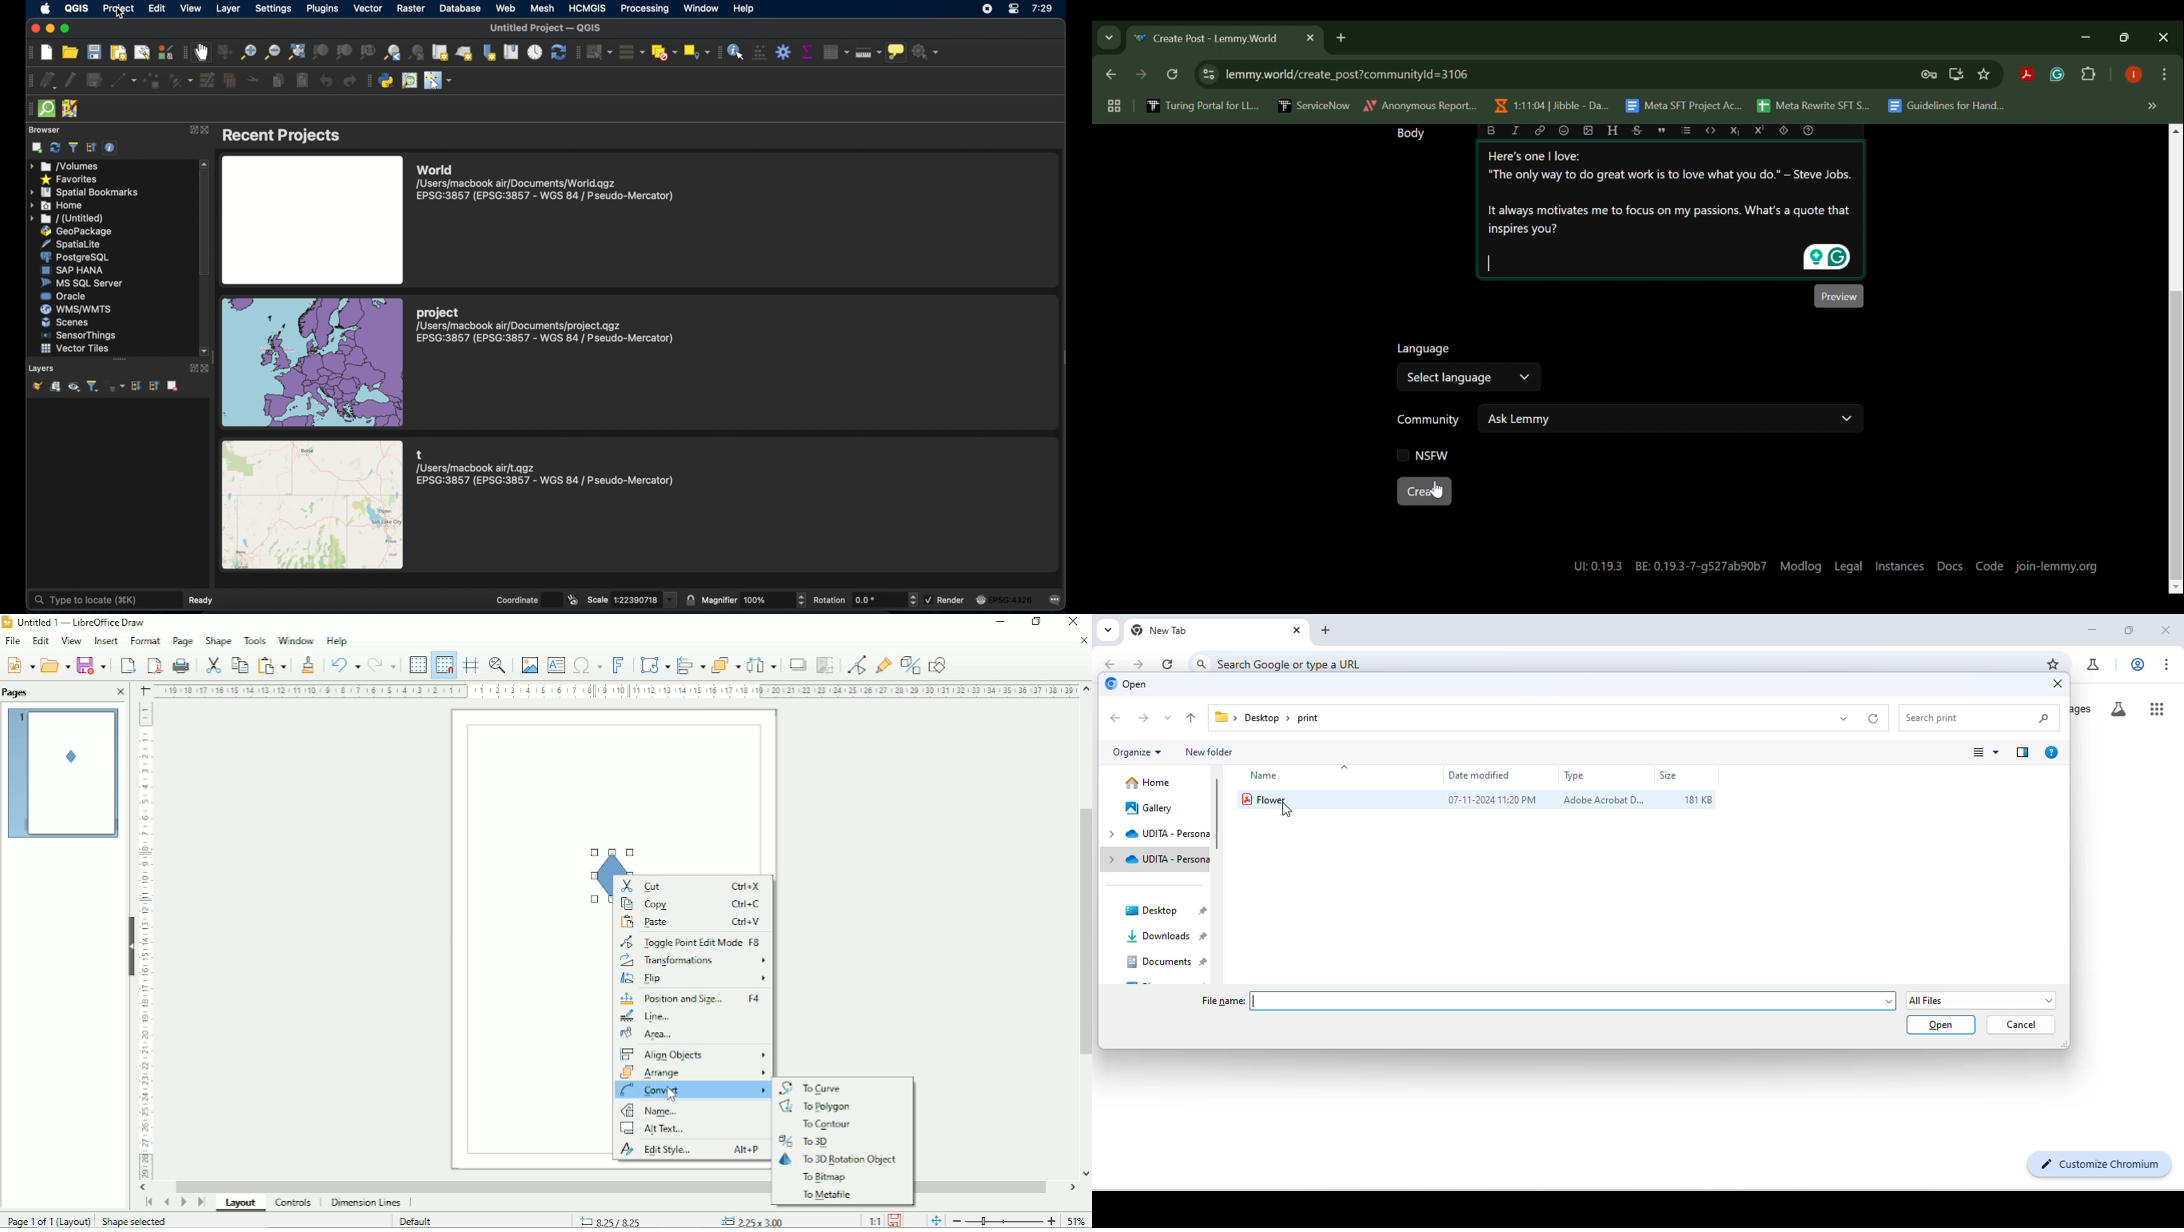 This screenshot has width=2184, height=1232. Describe the element at coordinates (59, 205) in the screenshot. I see `home` at that location.